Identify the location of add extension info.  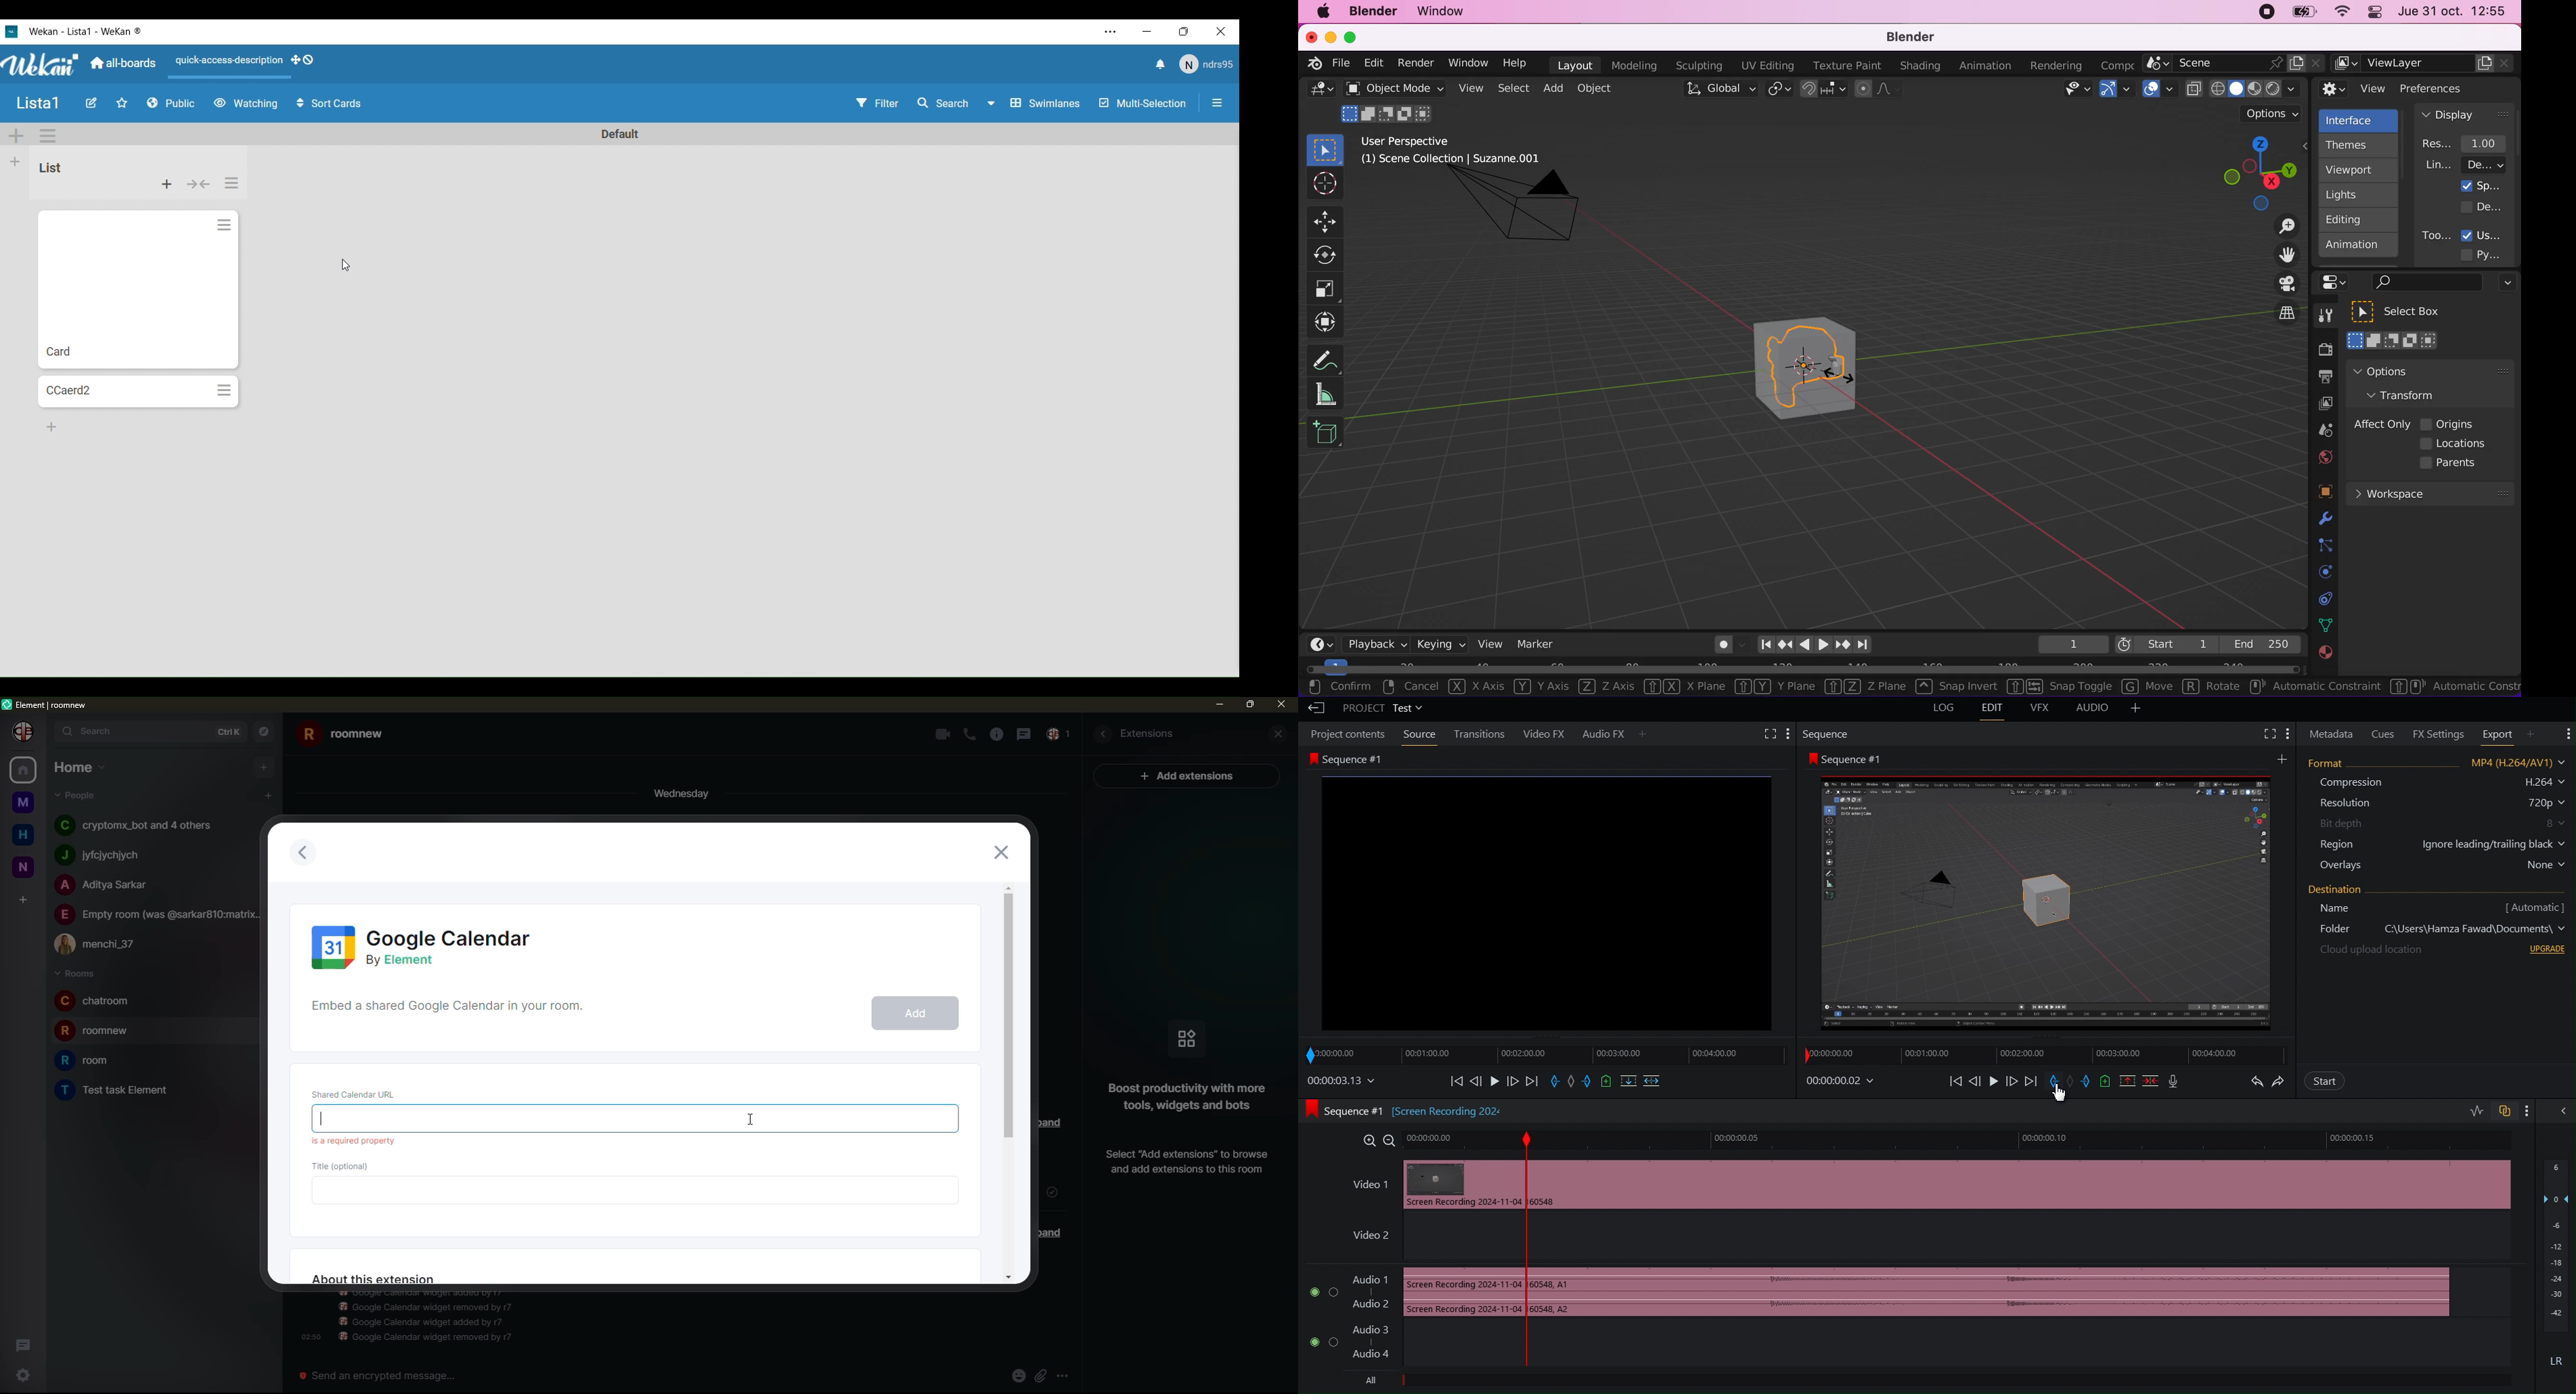
(1184, 1162).